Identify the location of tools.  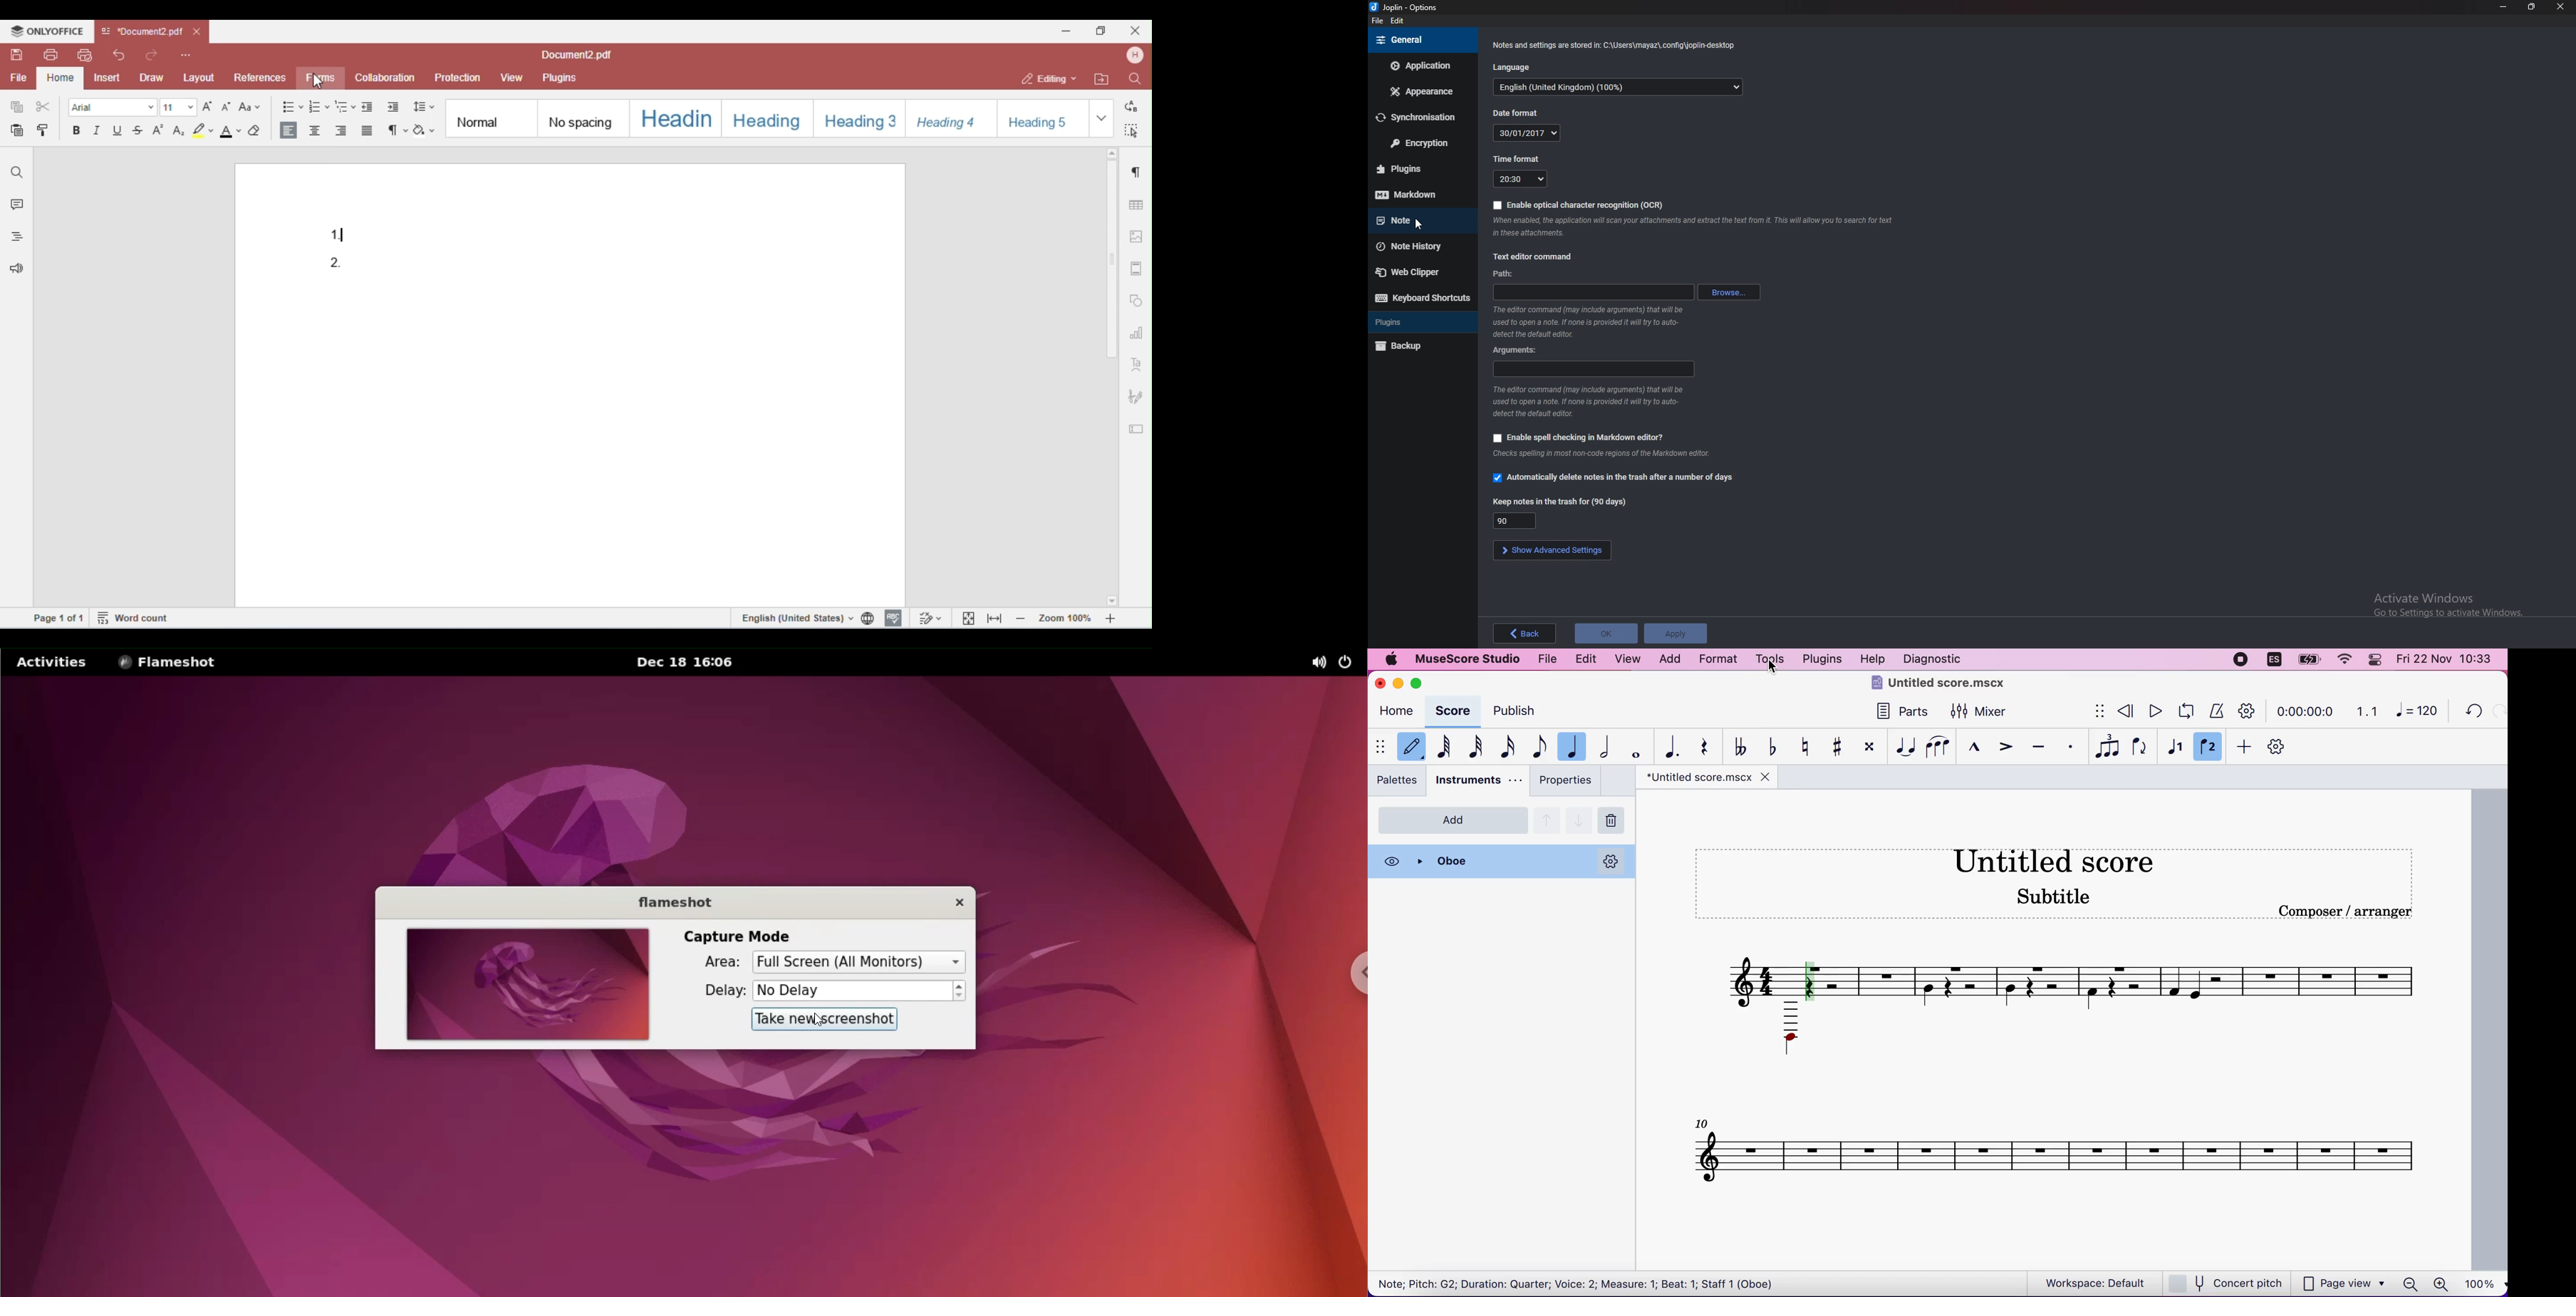
(1770, 661).